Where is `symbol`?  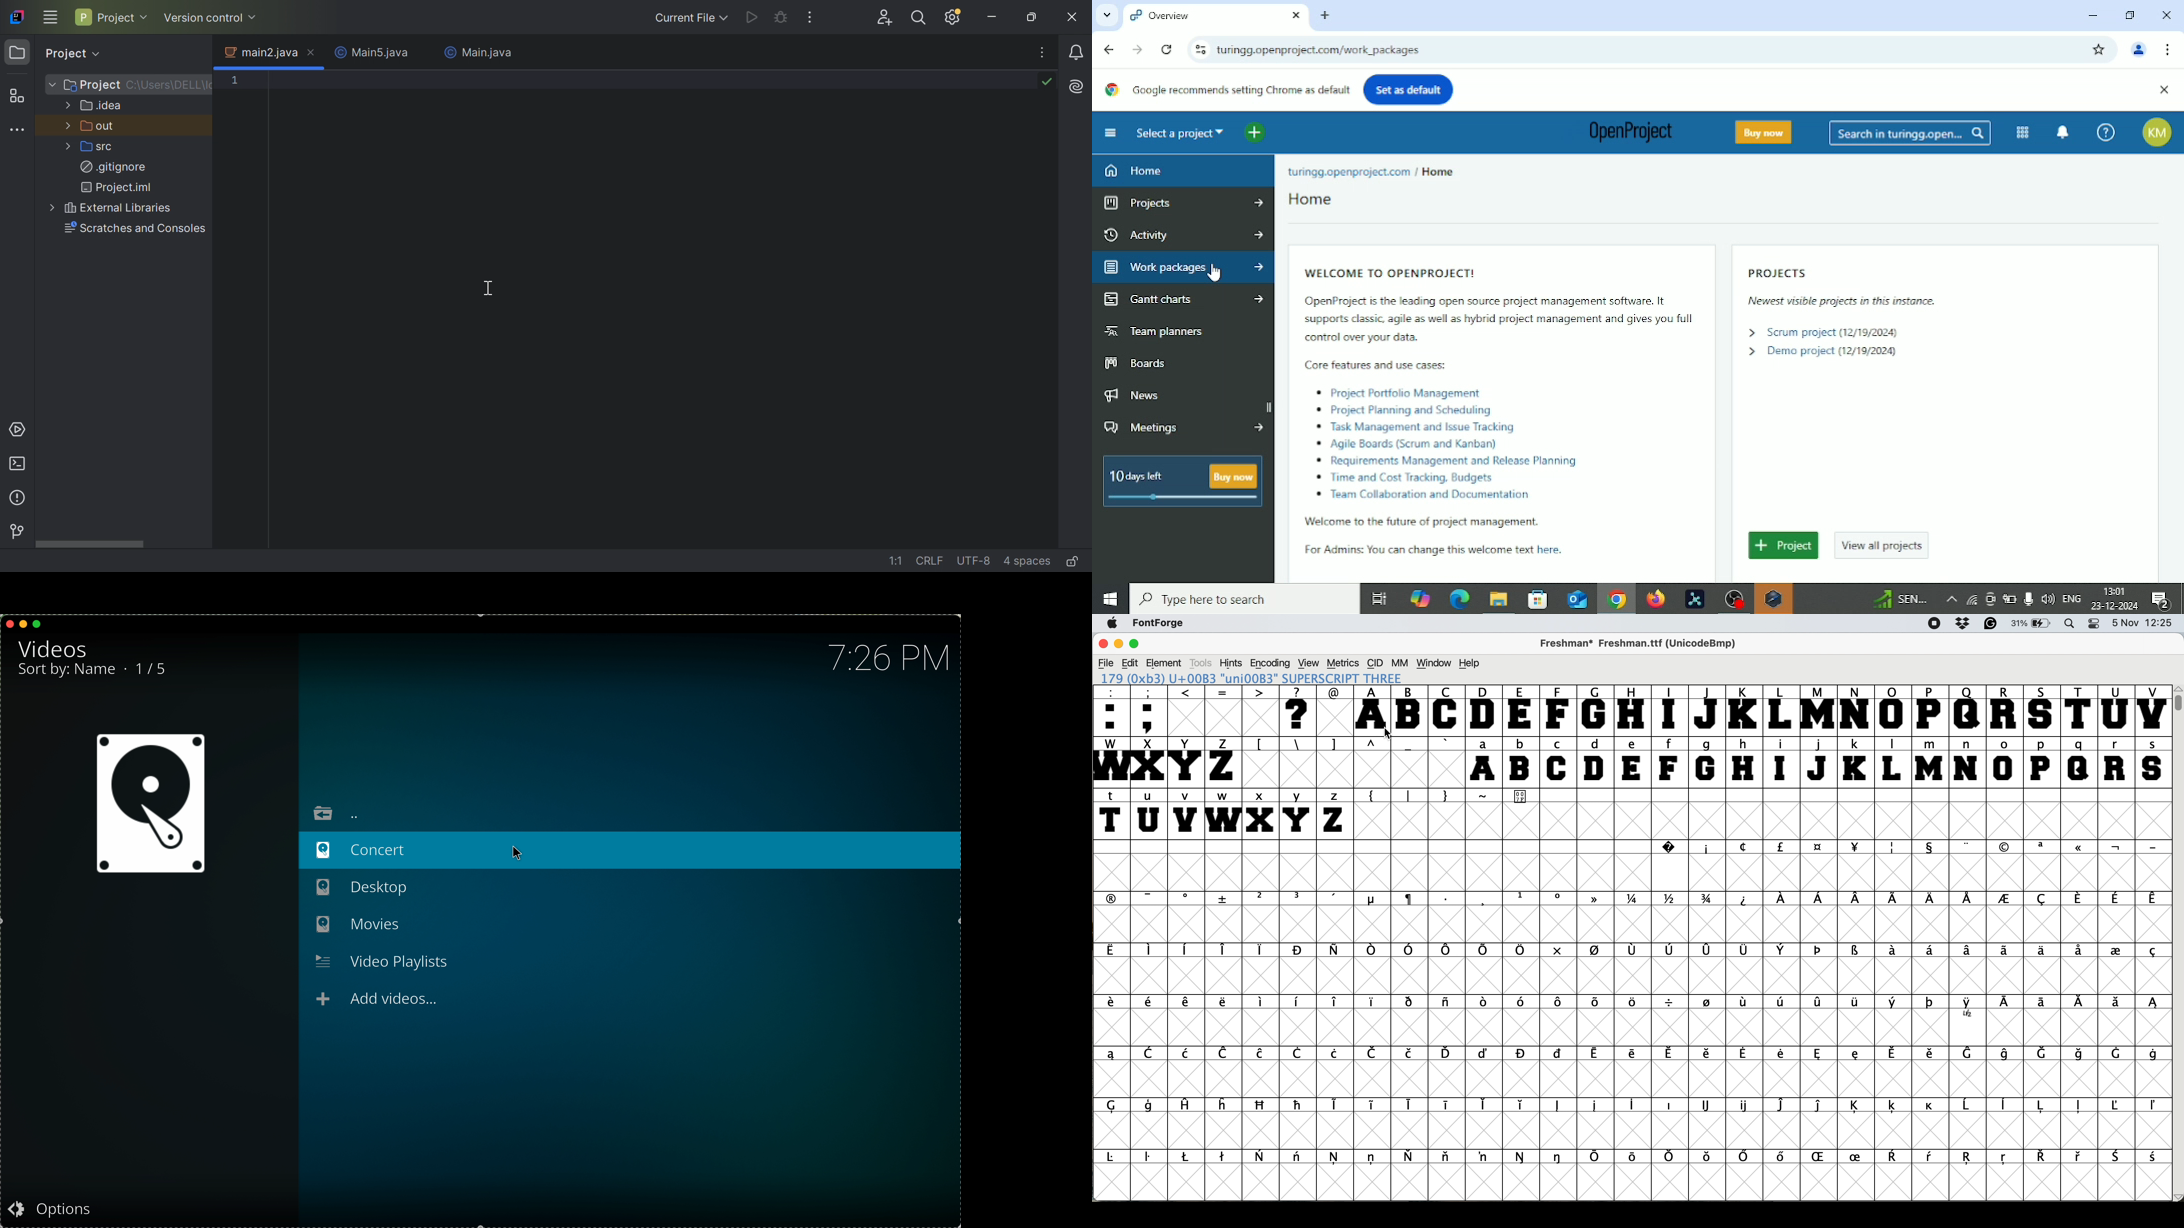
symbol is located at coordinates (1855, 952).